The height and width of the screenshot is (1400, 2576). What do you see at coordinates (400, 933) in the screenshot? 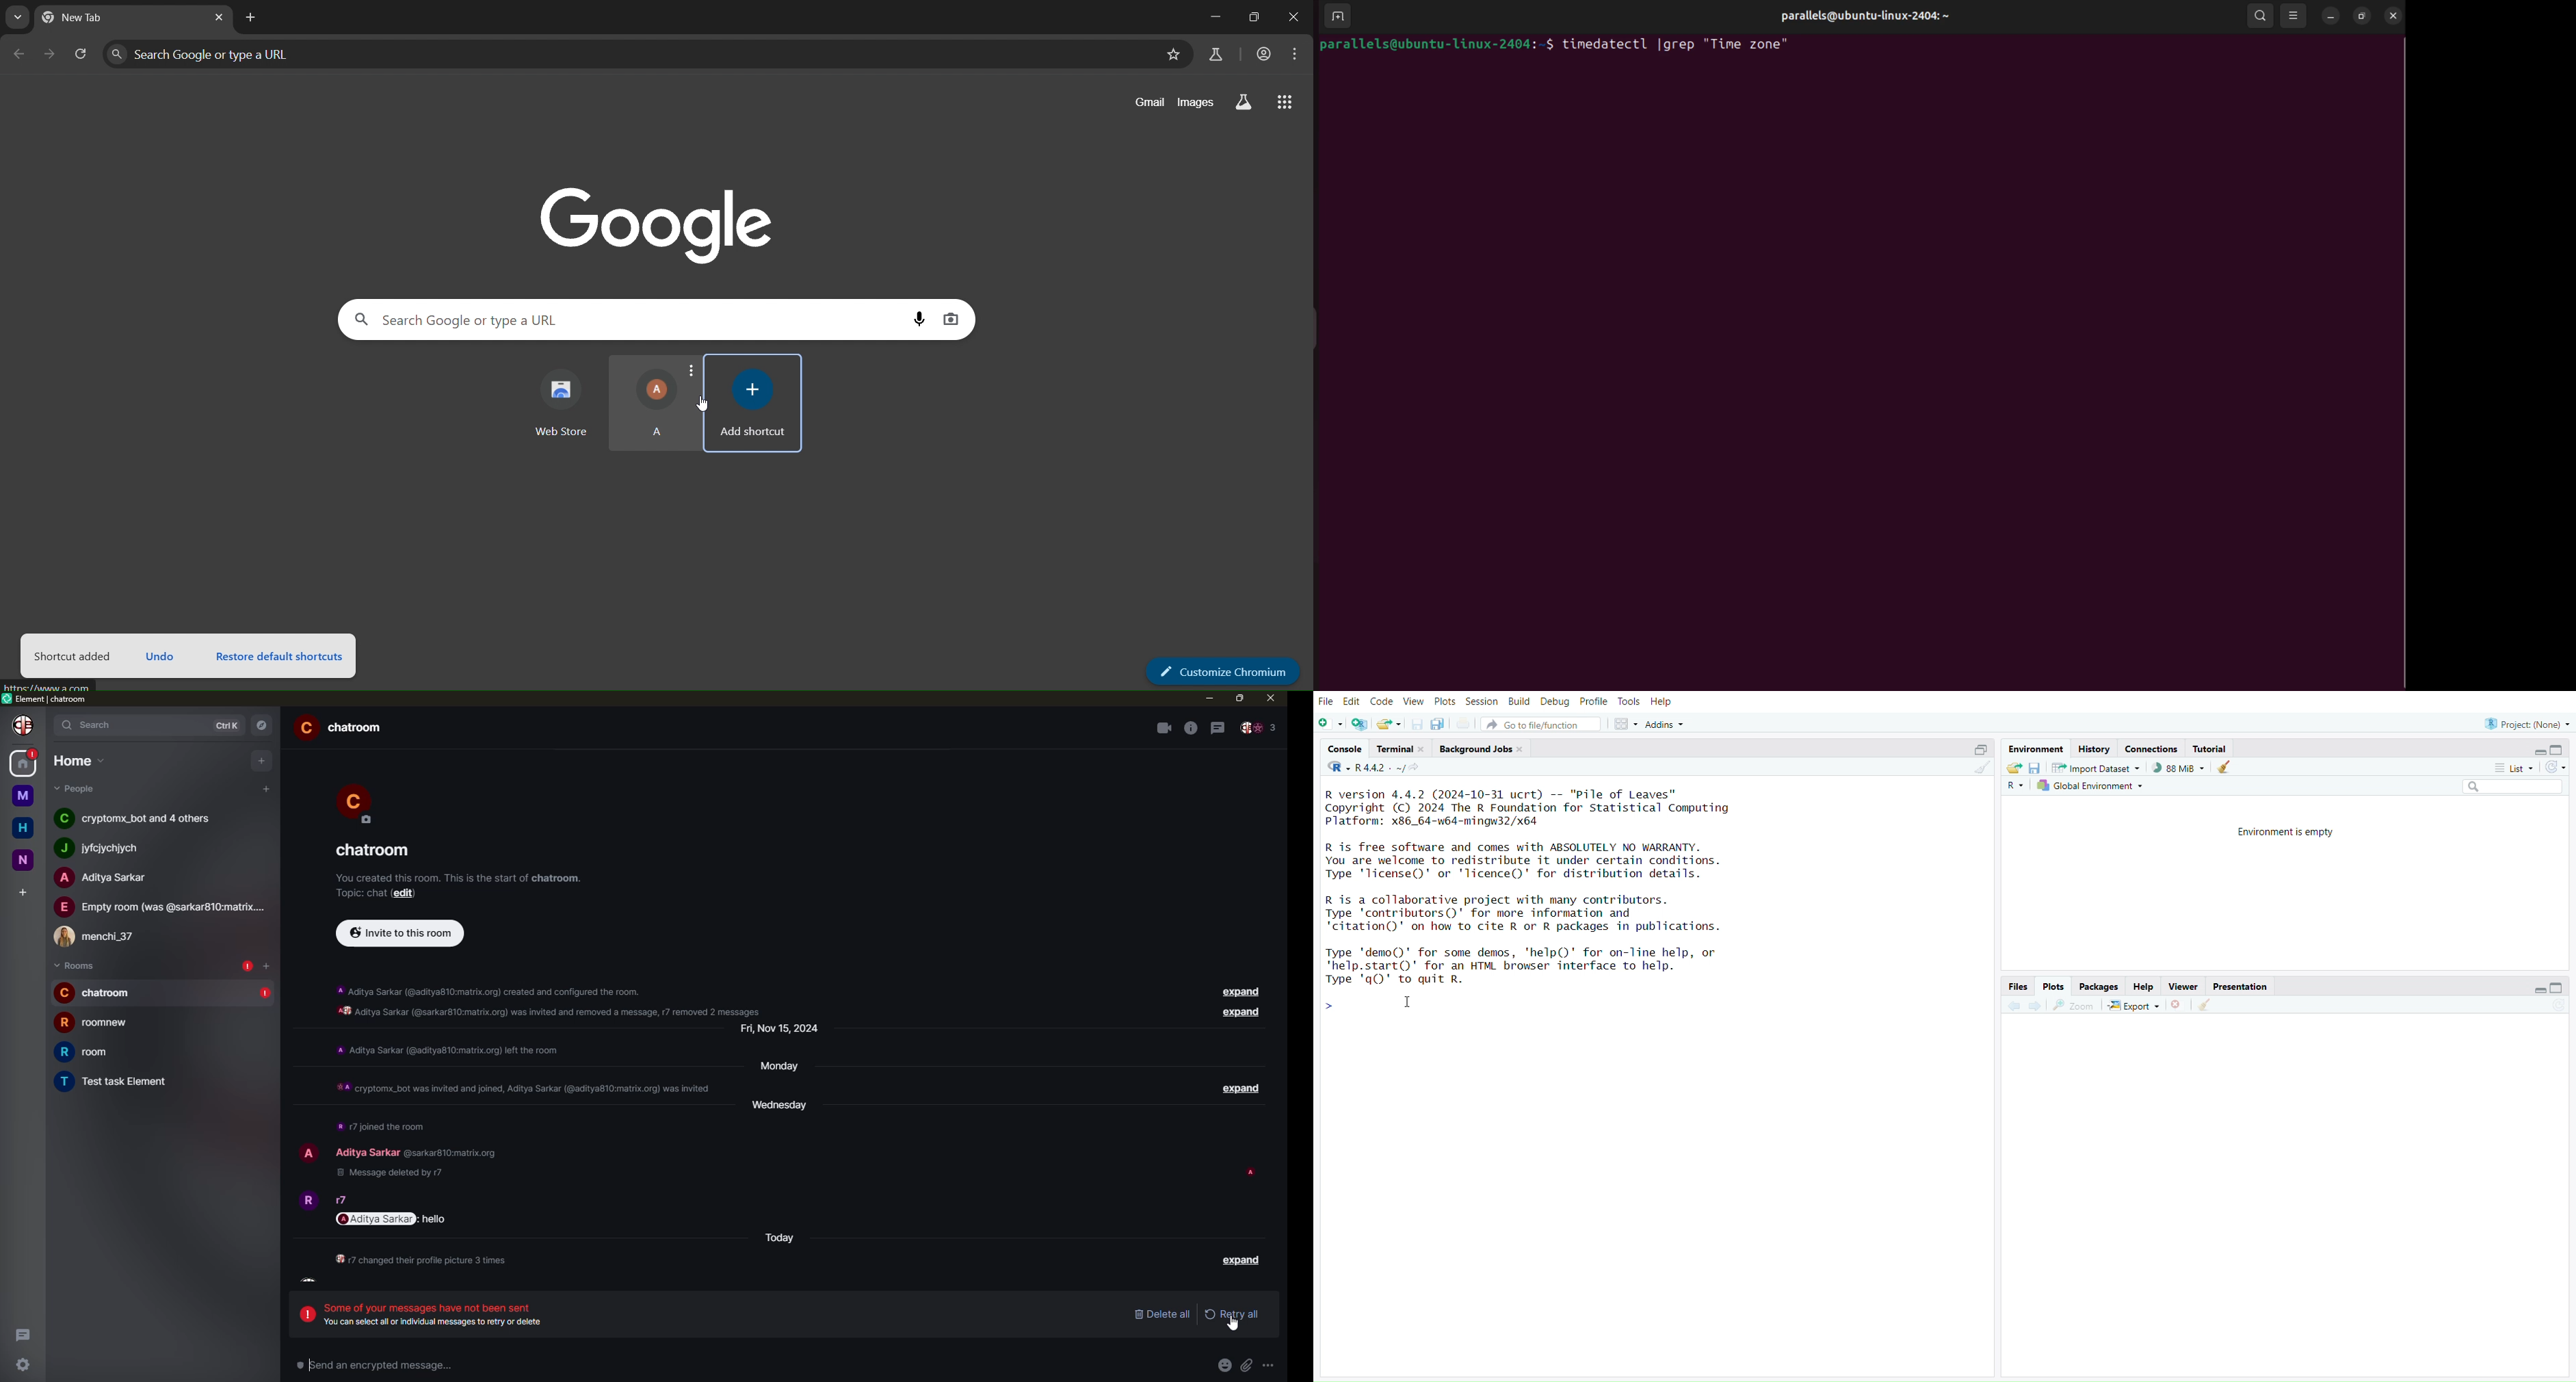
I see `invite to this room` at bounding box center [400, 933].